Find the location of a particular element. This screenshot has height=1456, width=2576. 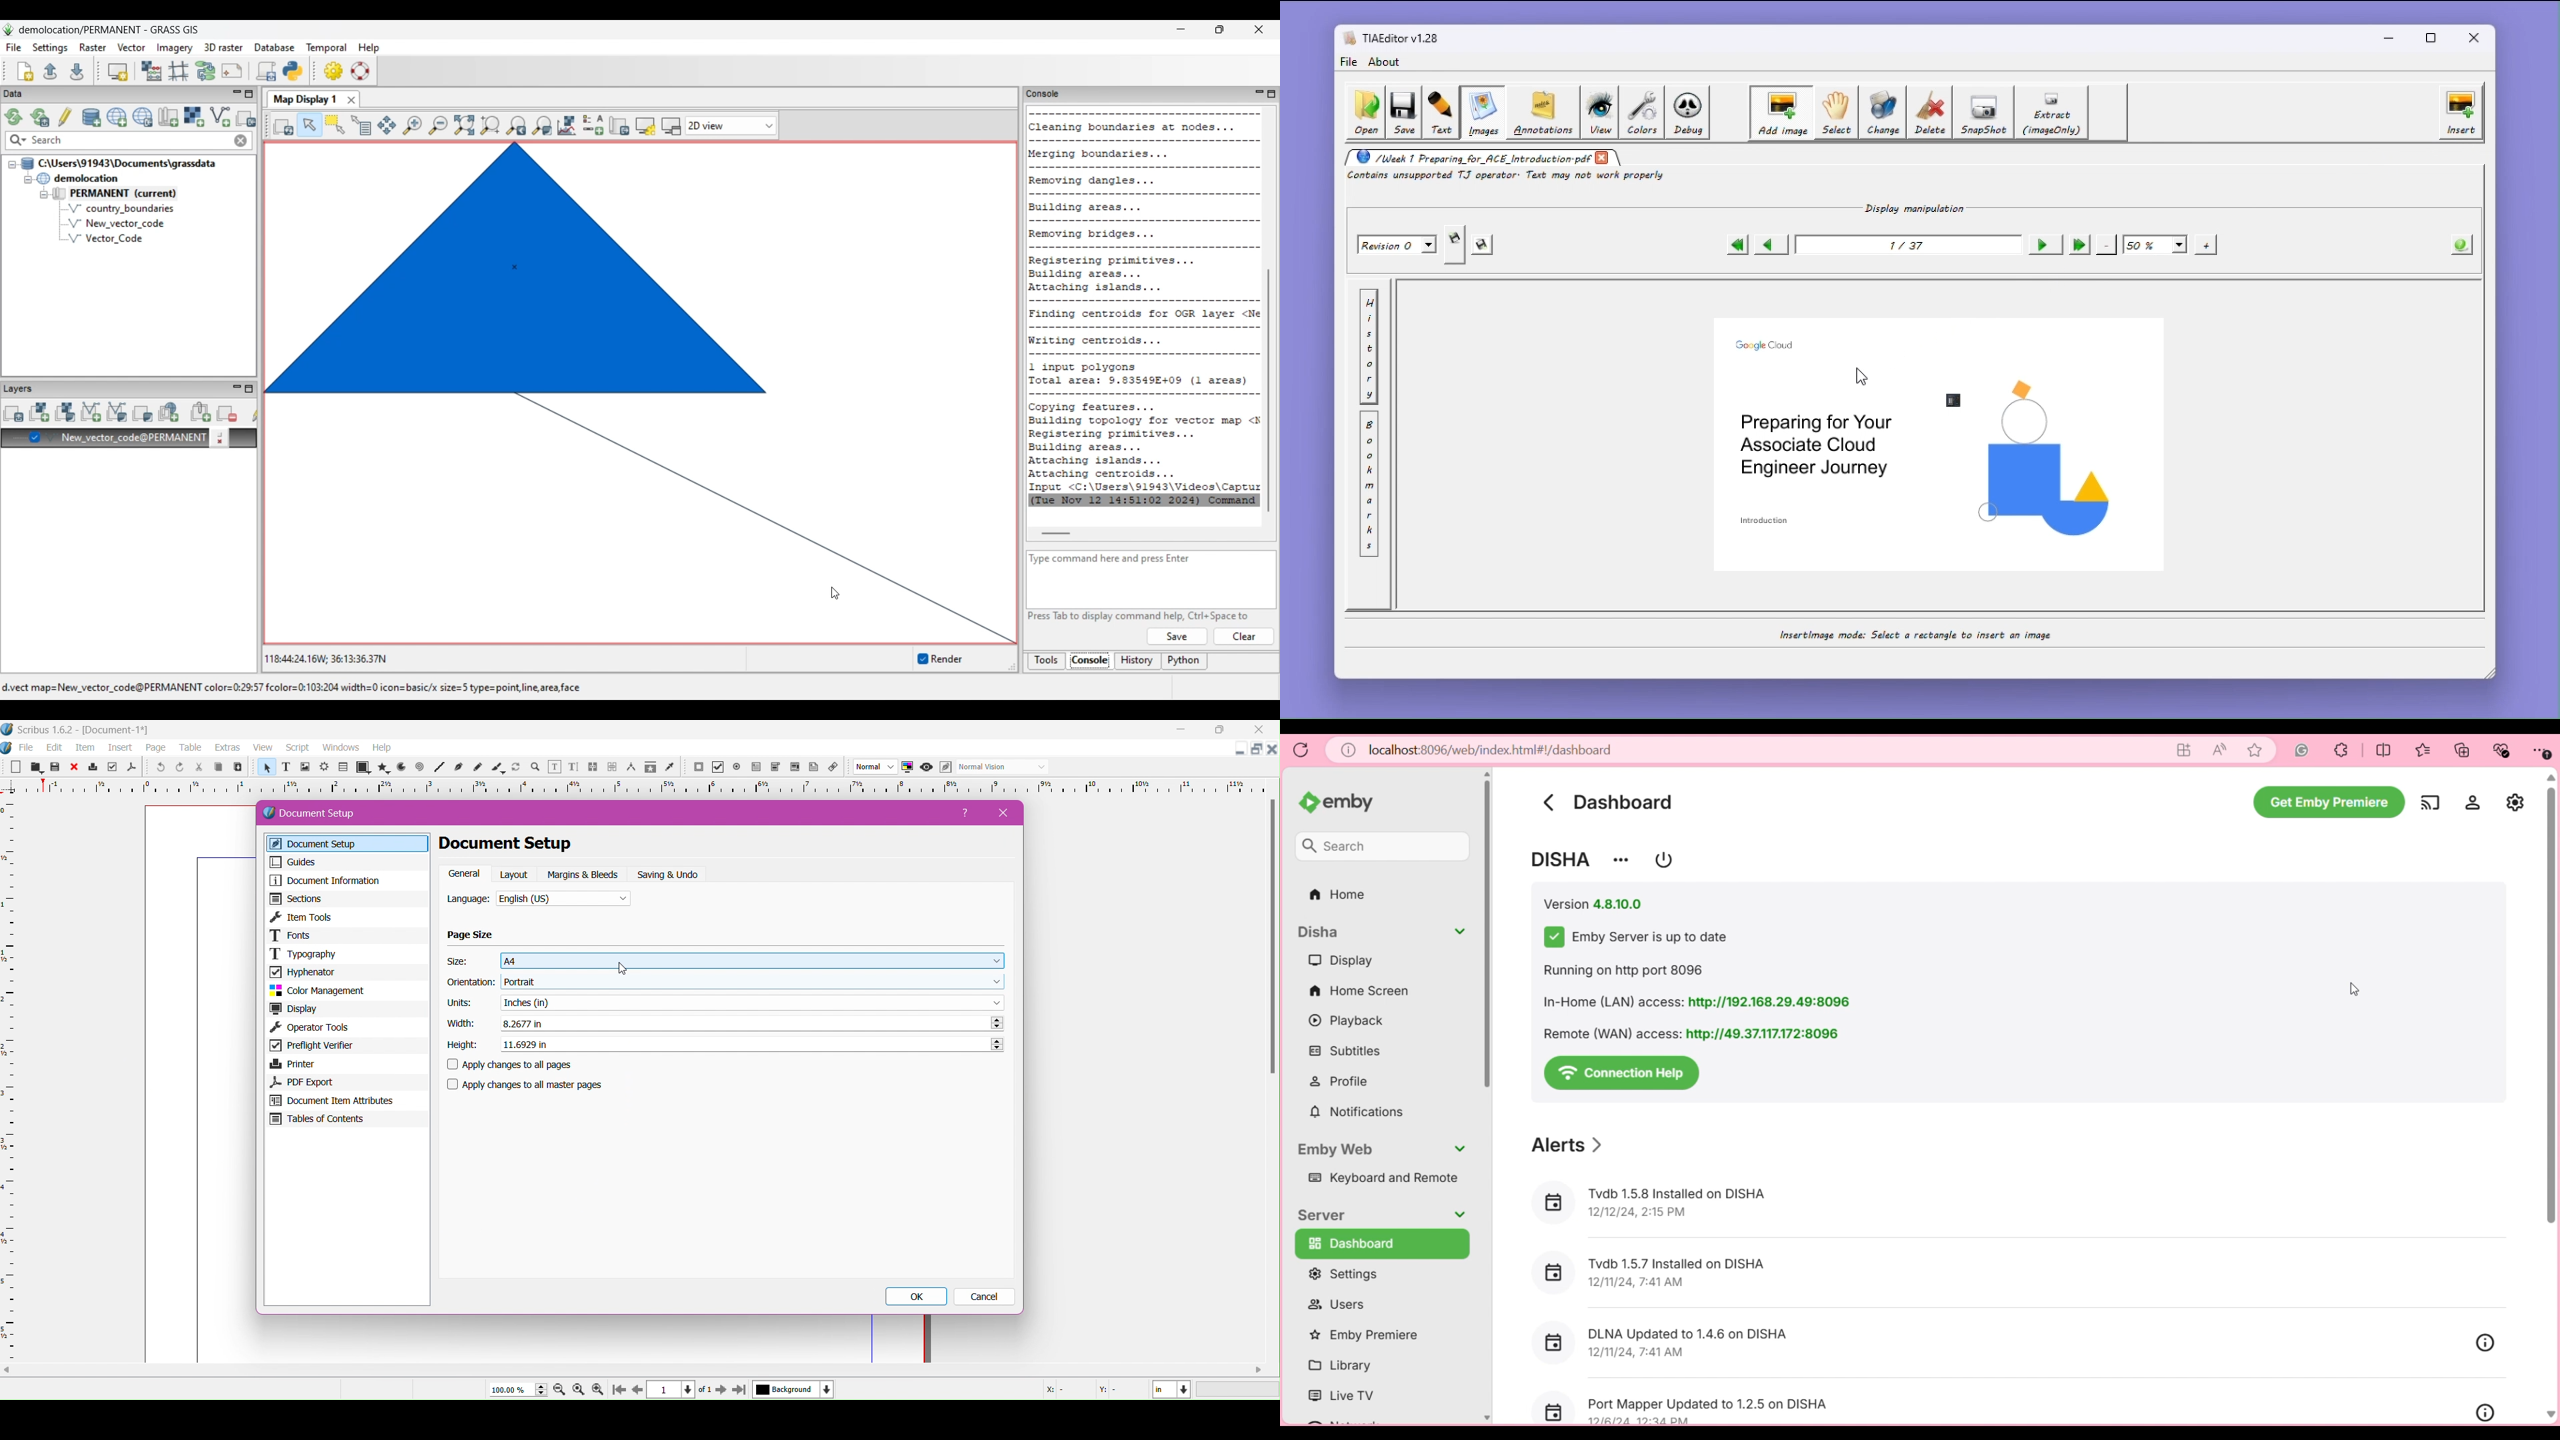

Document Setup is located at coordinates (523, 844).